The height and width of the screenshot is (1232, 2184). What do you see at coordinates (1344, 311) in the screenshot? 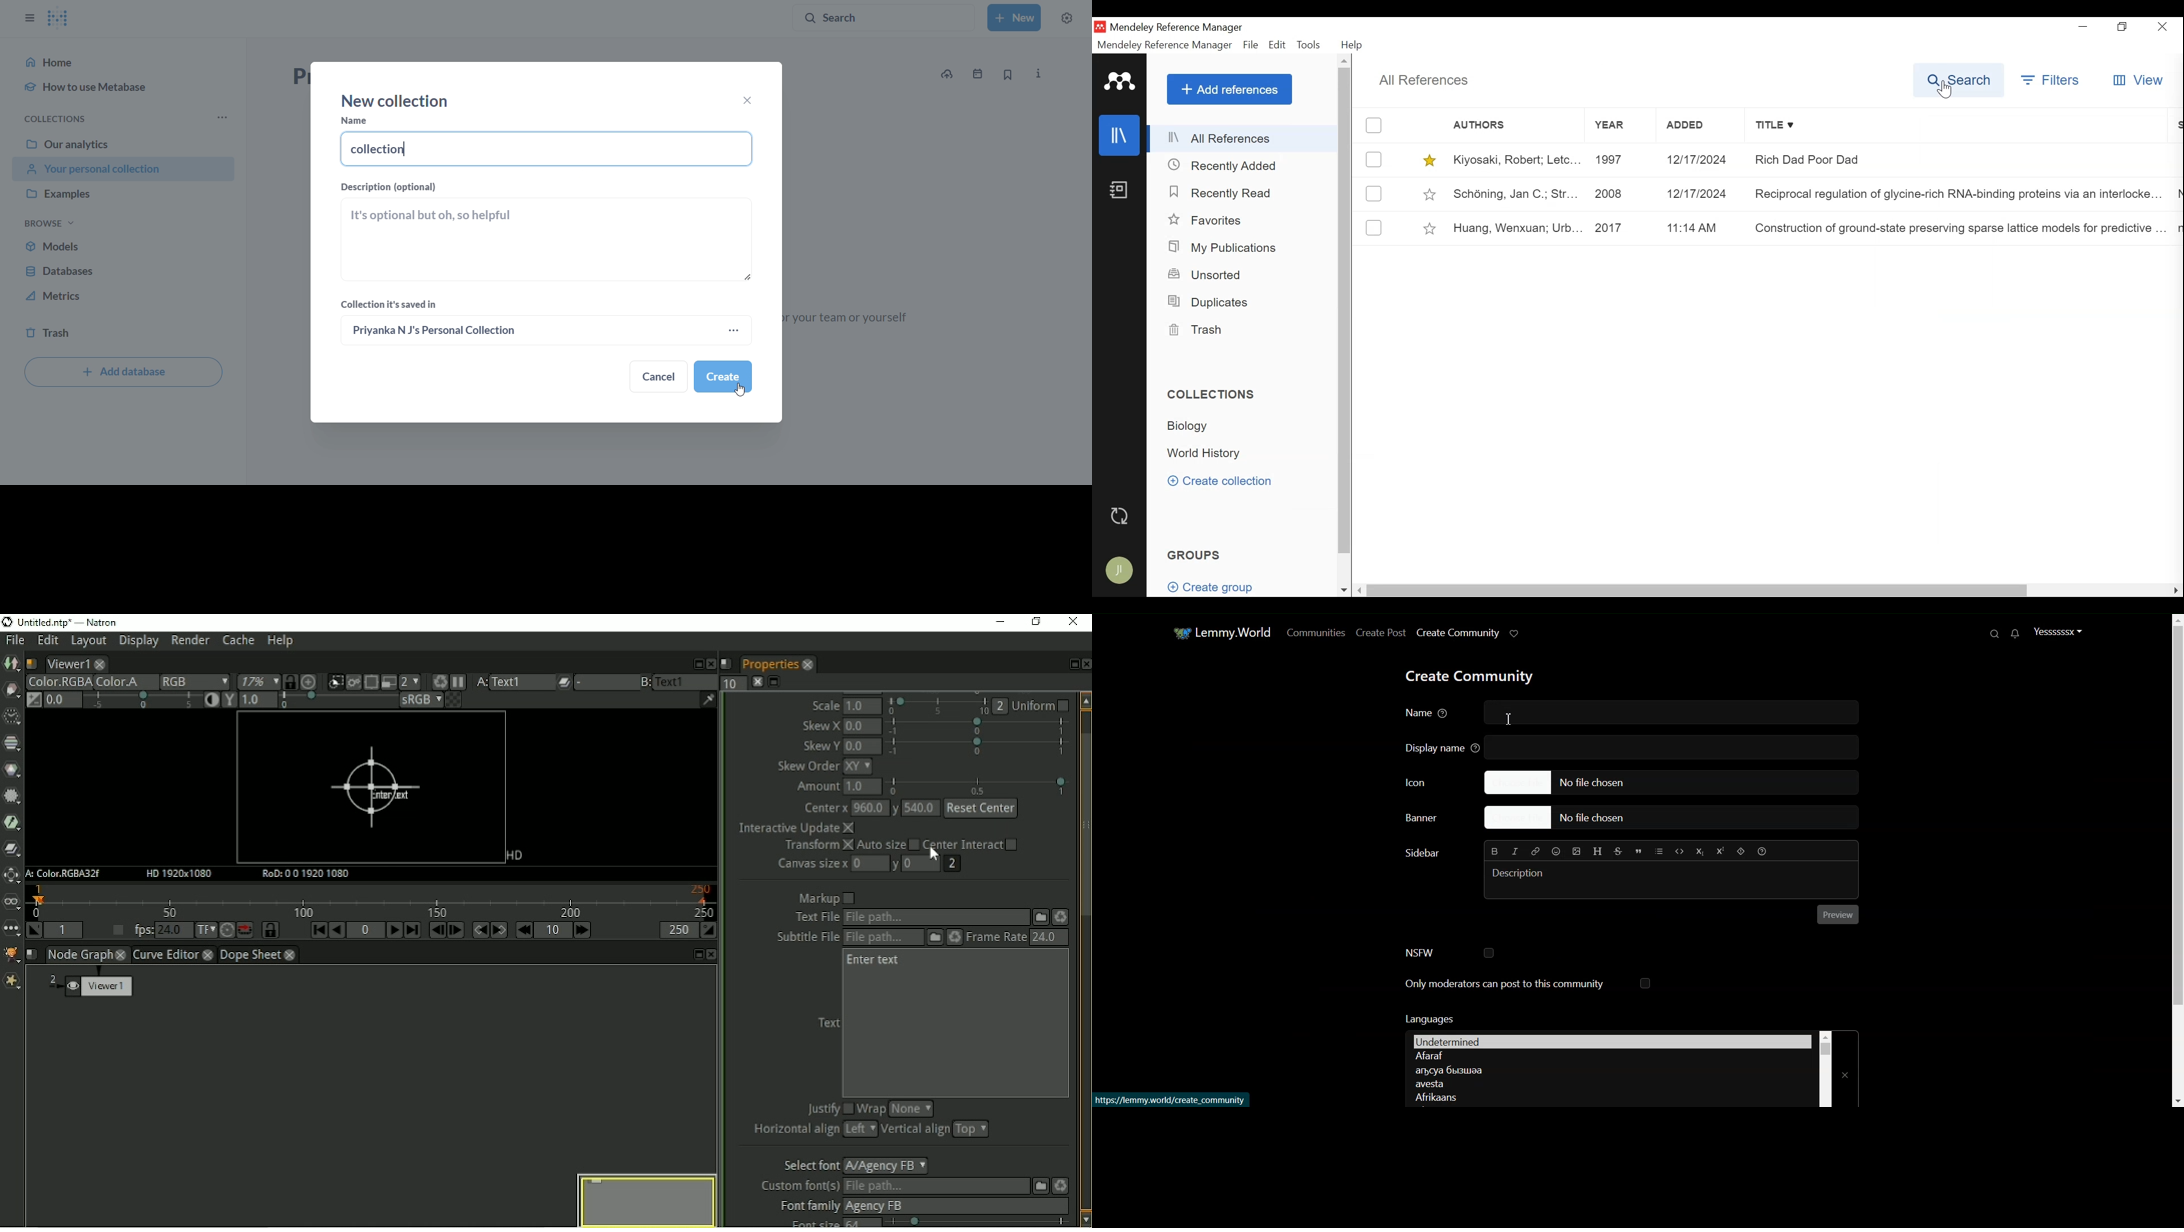
I see `Vertical Scroll bar` at bounding box center [1344, 311].